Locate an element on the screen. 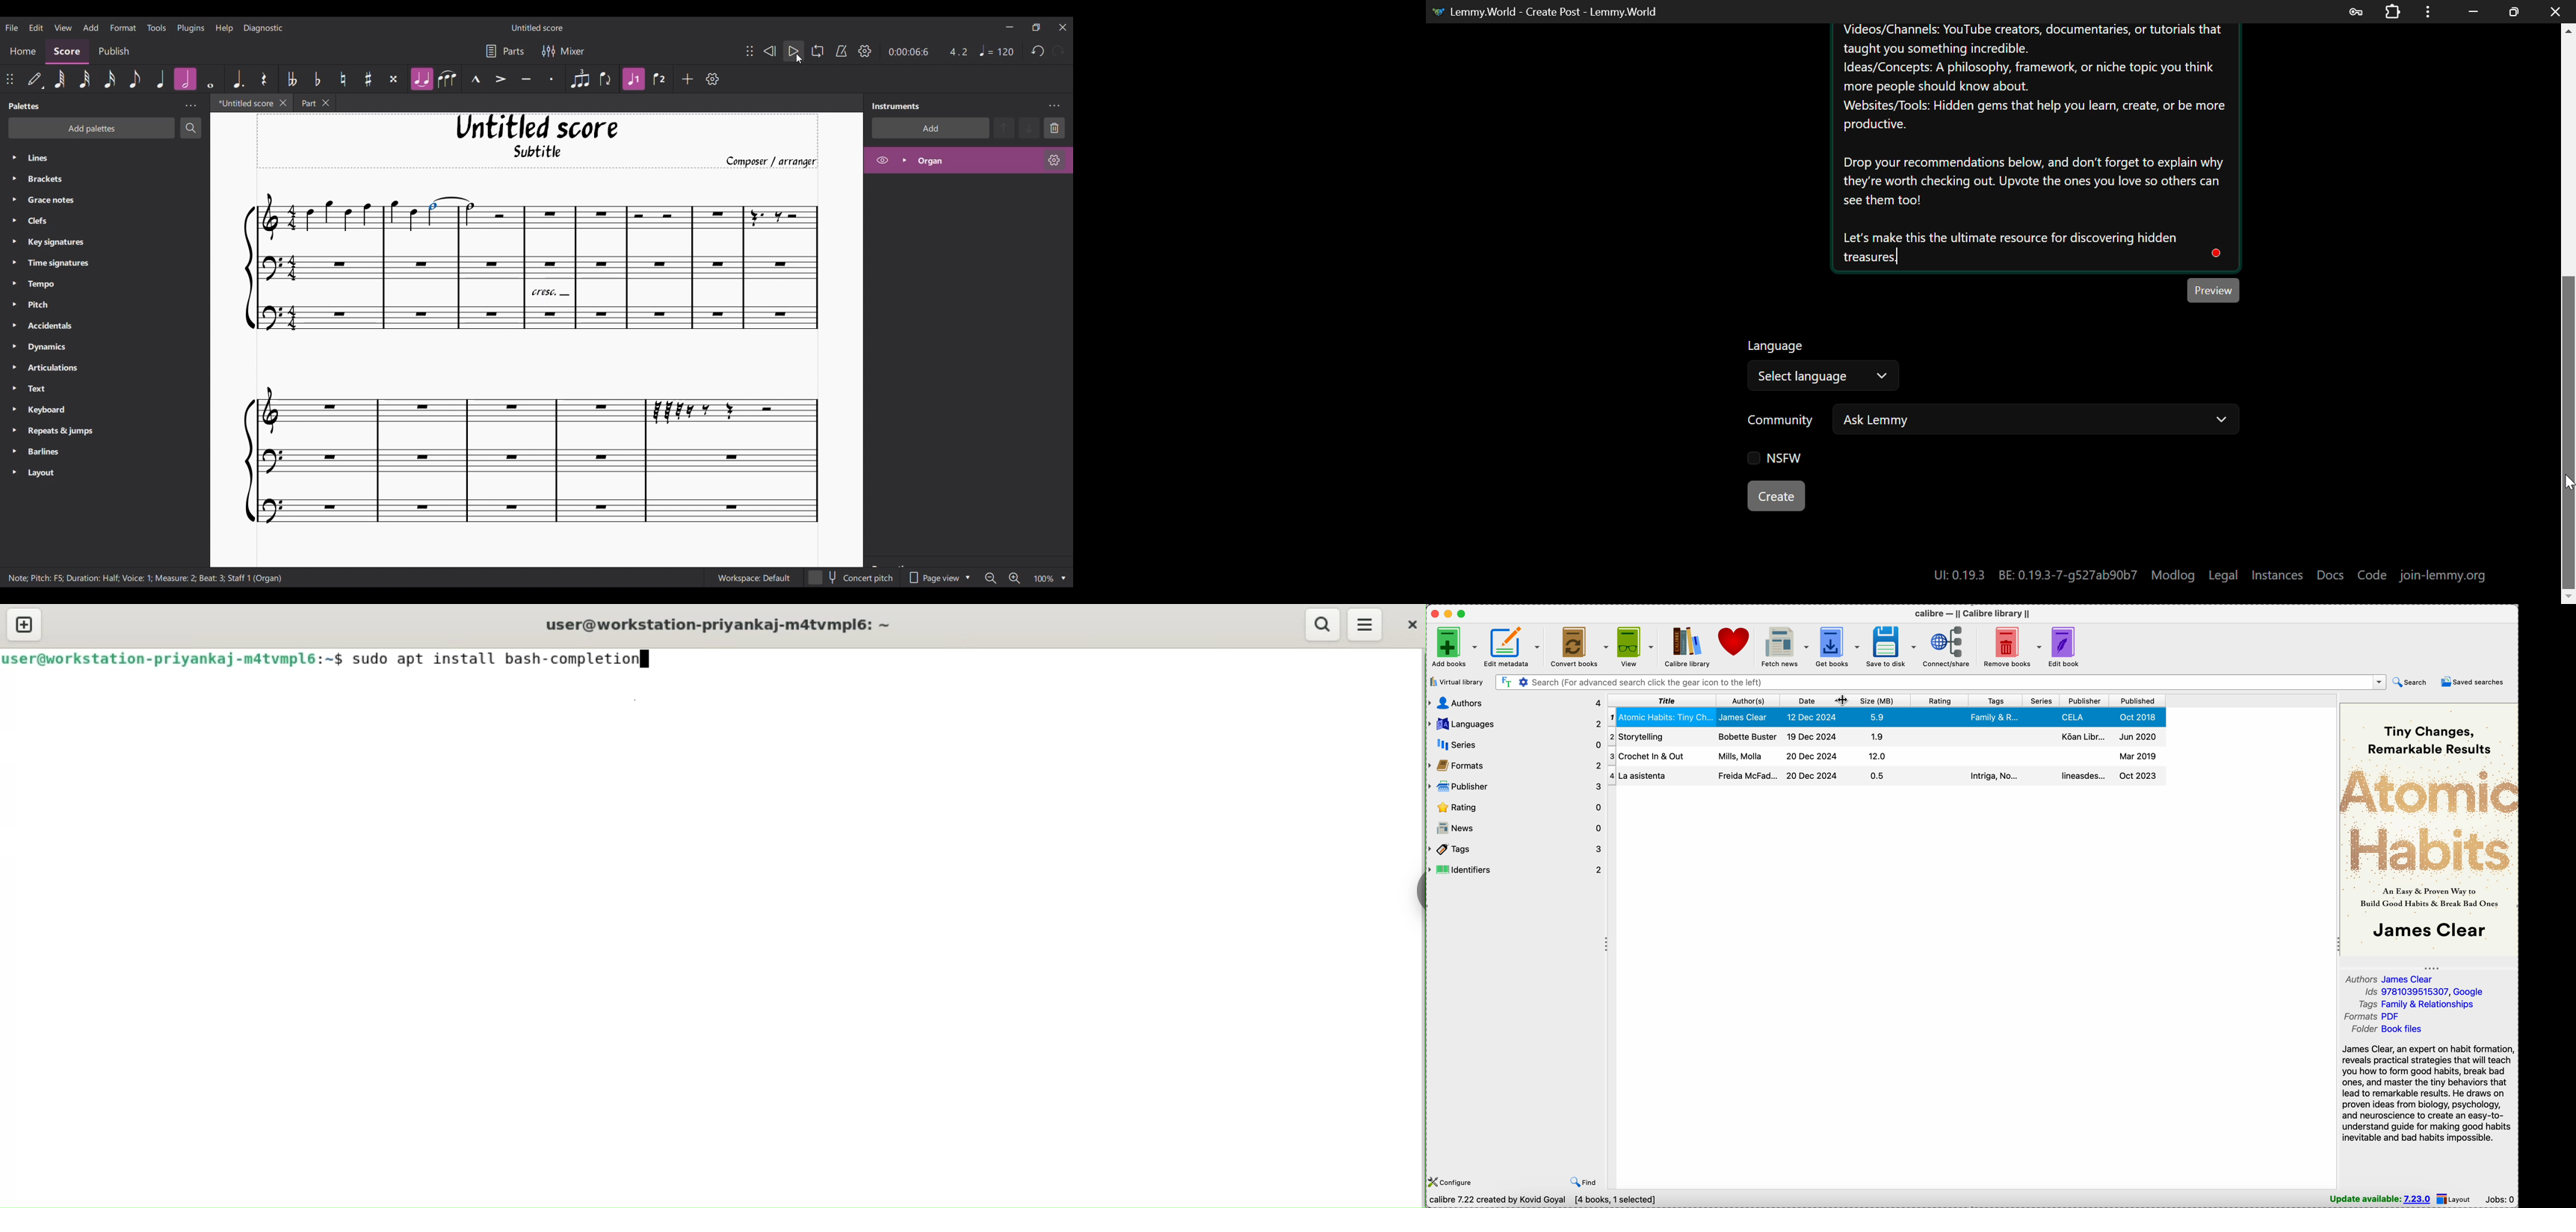  Calibre 7.22 created by Kovid Goyal [4 books, 1 selected] is located at coordinates (1546, 1200).